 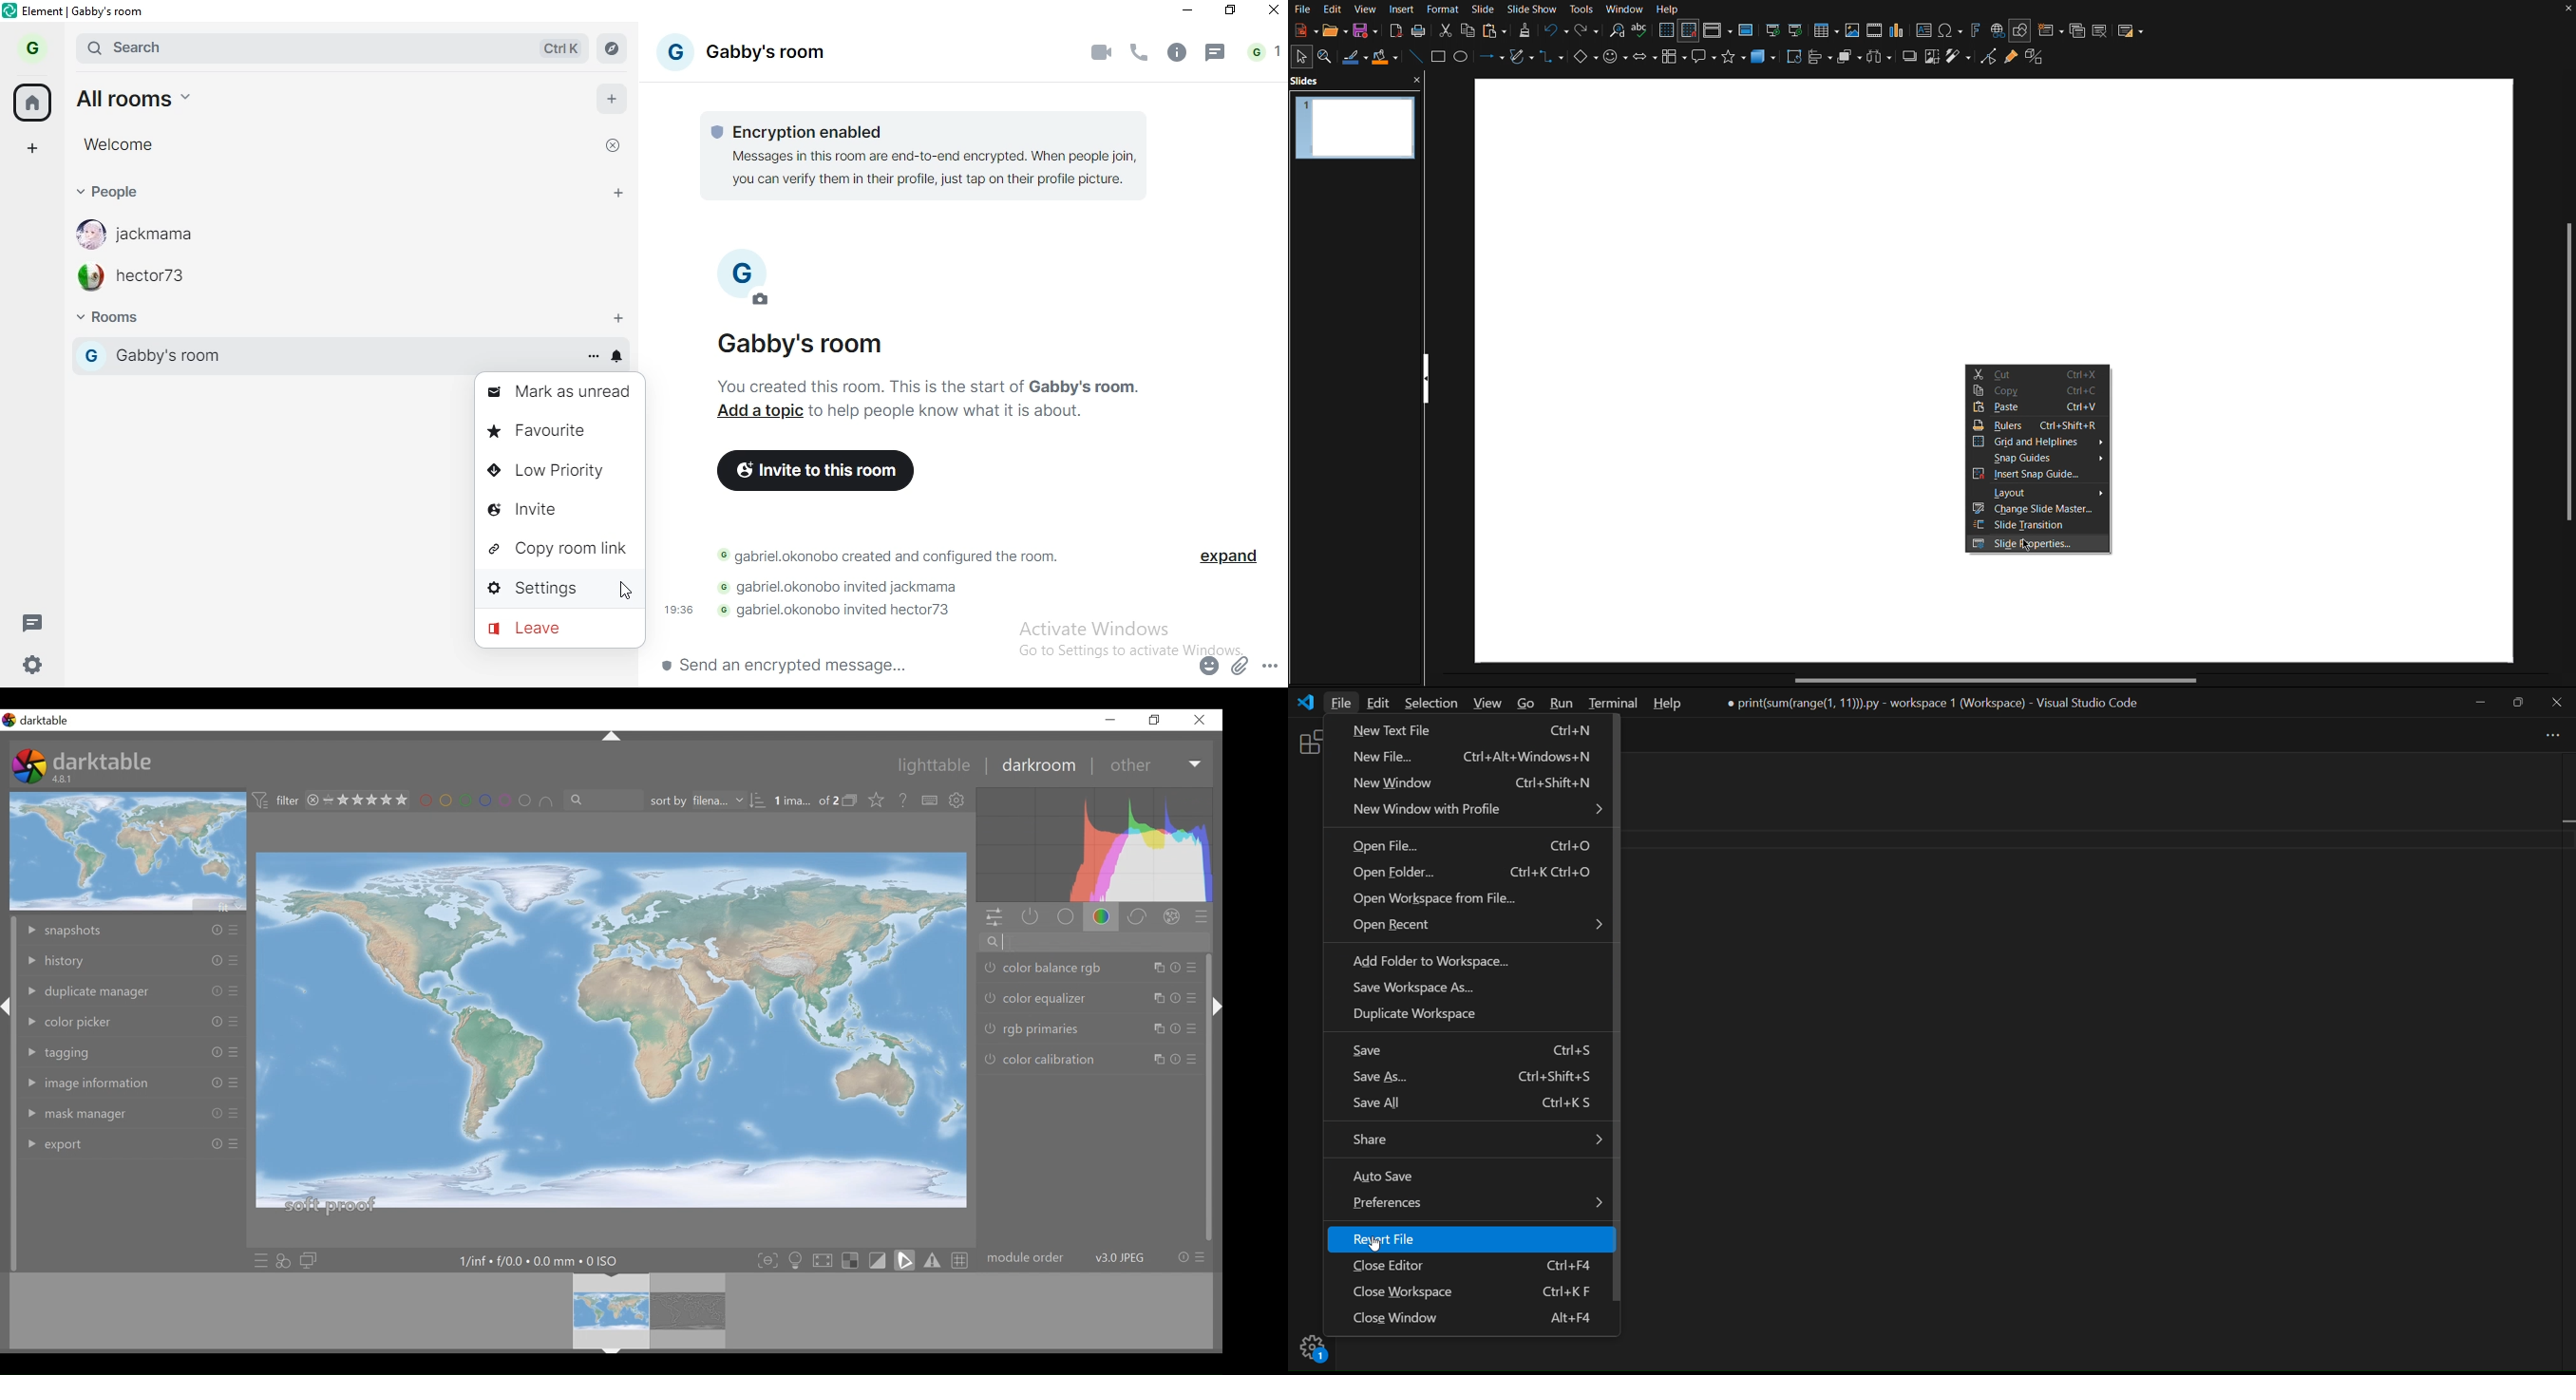 I want to click on Select, so click(x=1303, y=56).